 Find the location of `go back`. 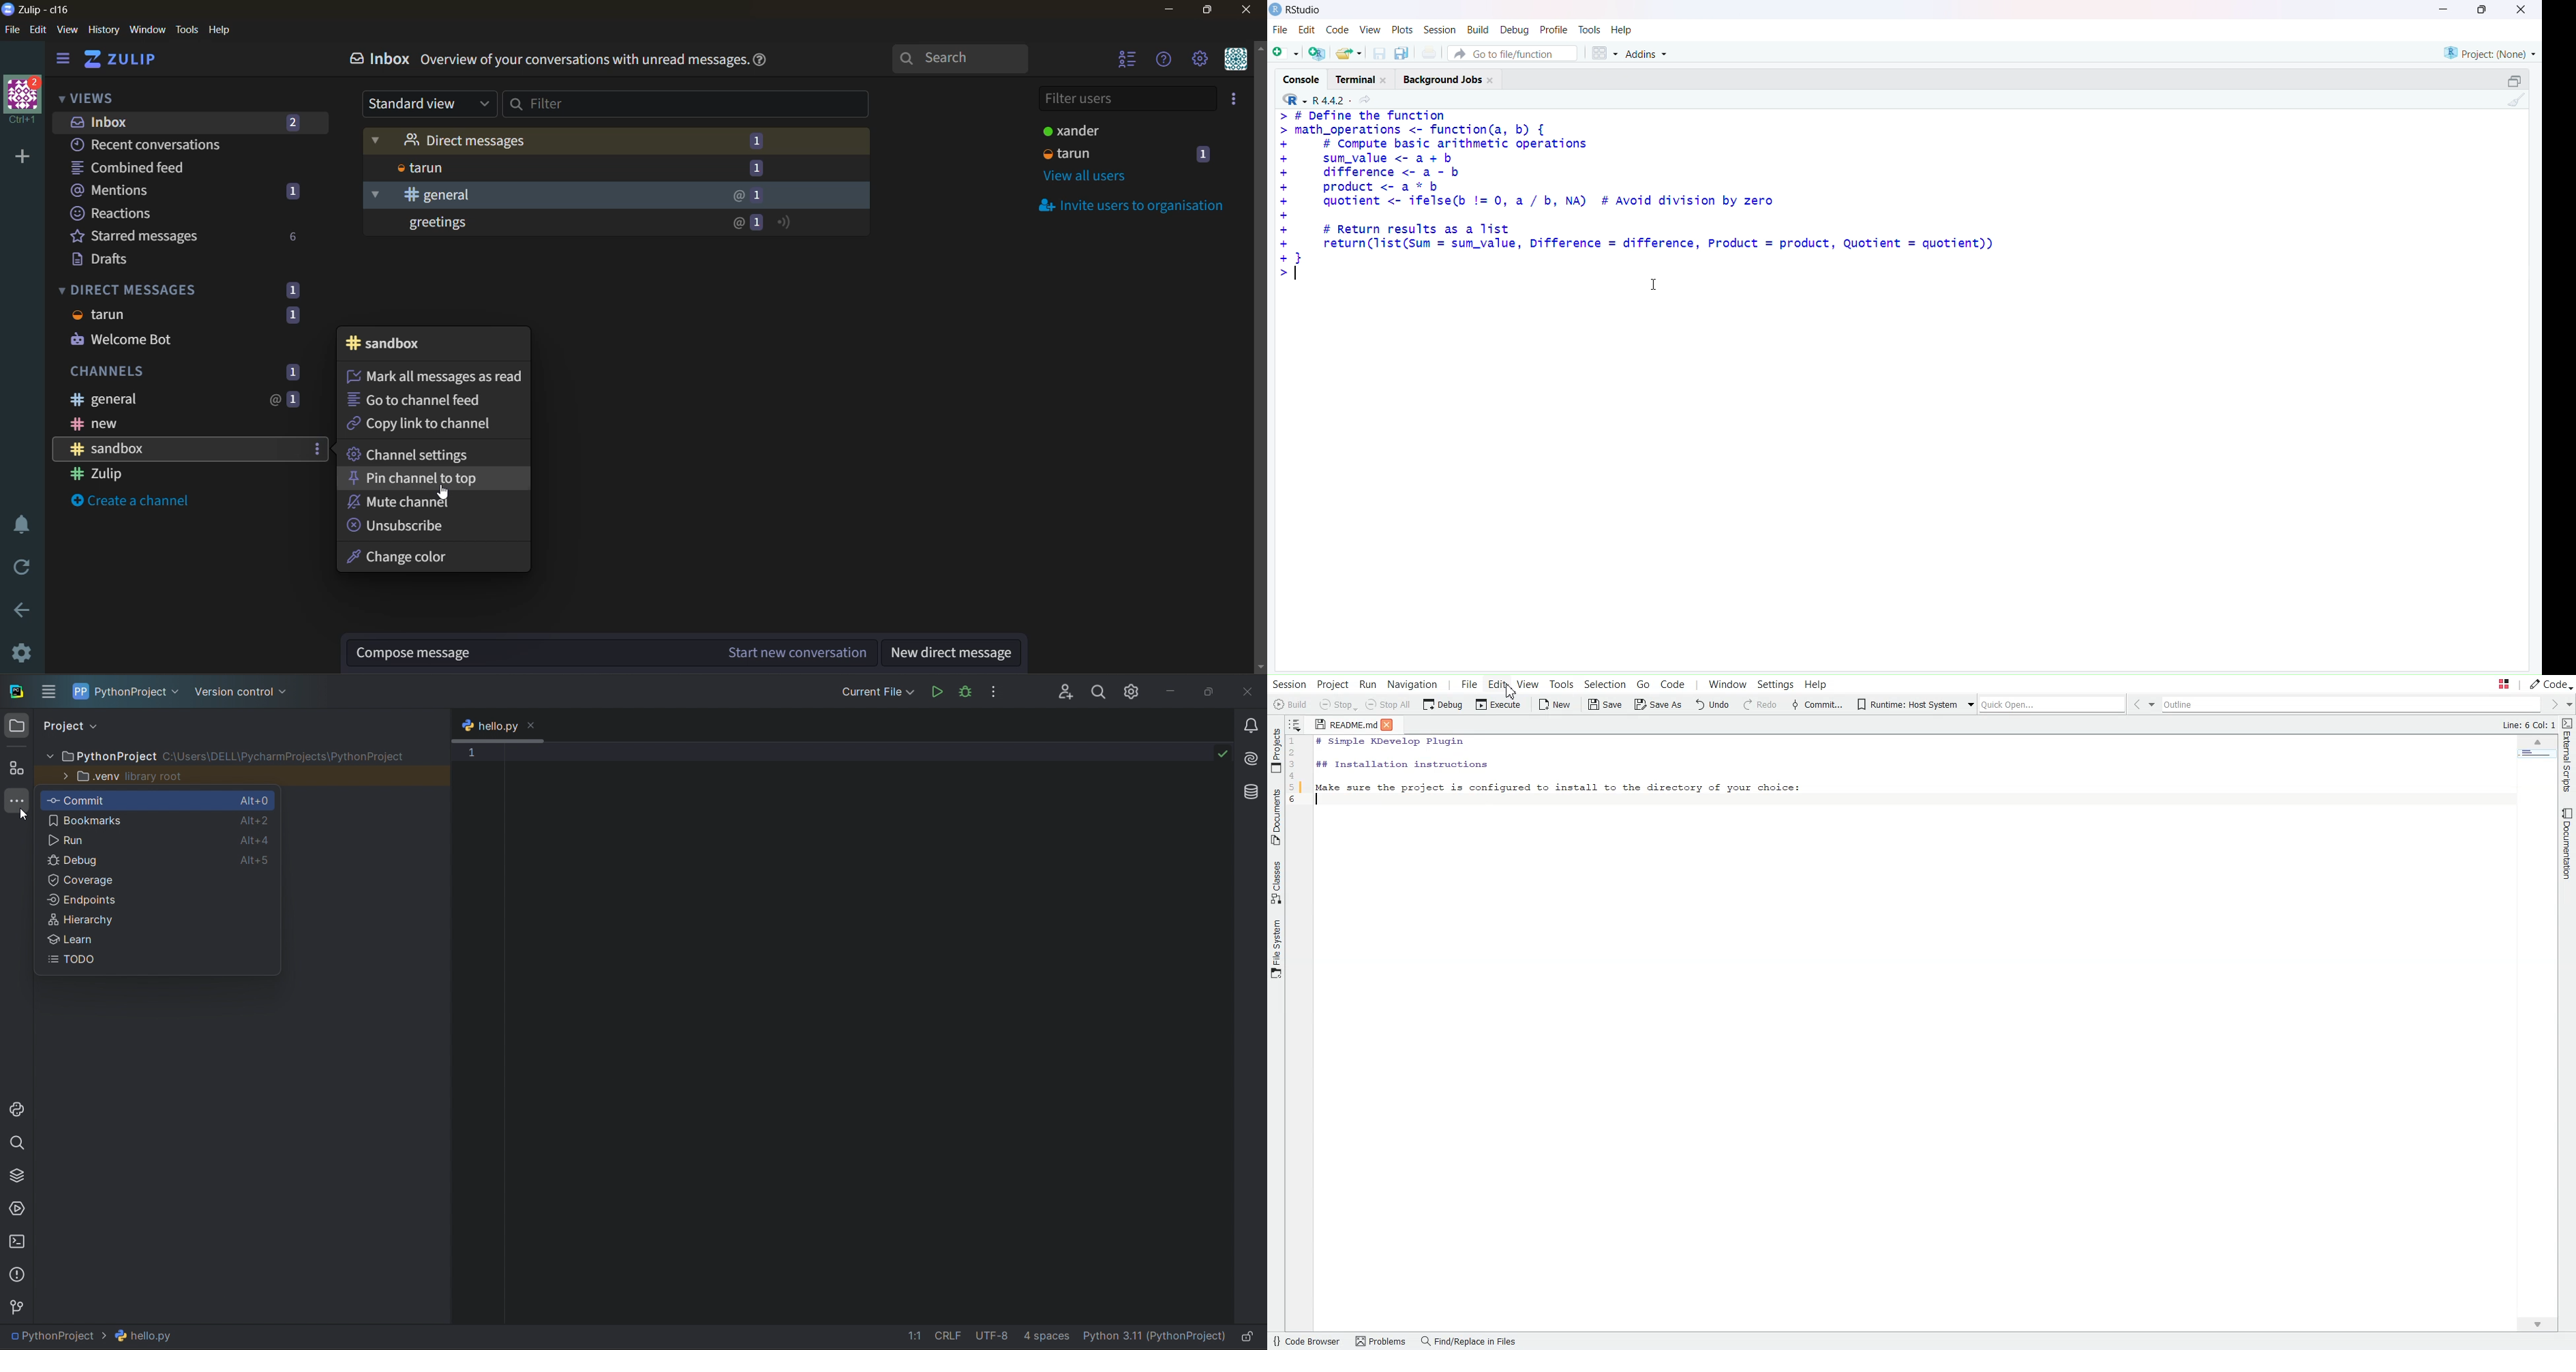

go back is located at coordinates (20, 610).